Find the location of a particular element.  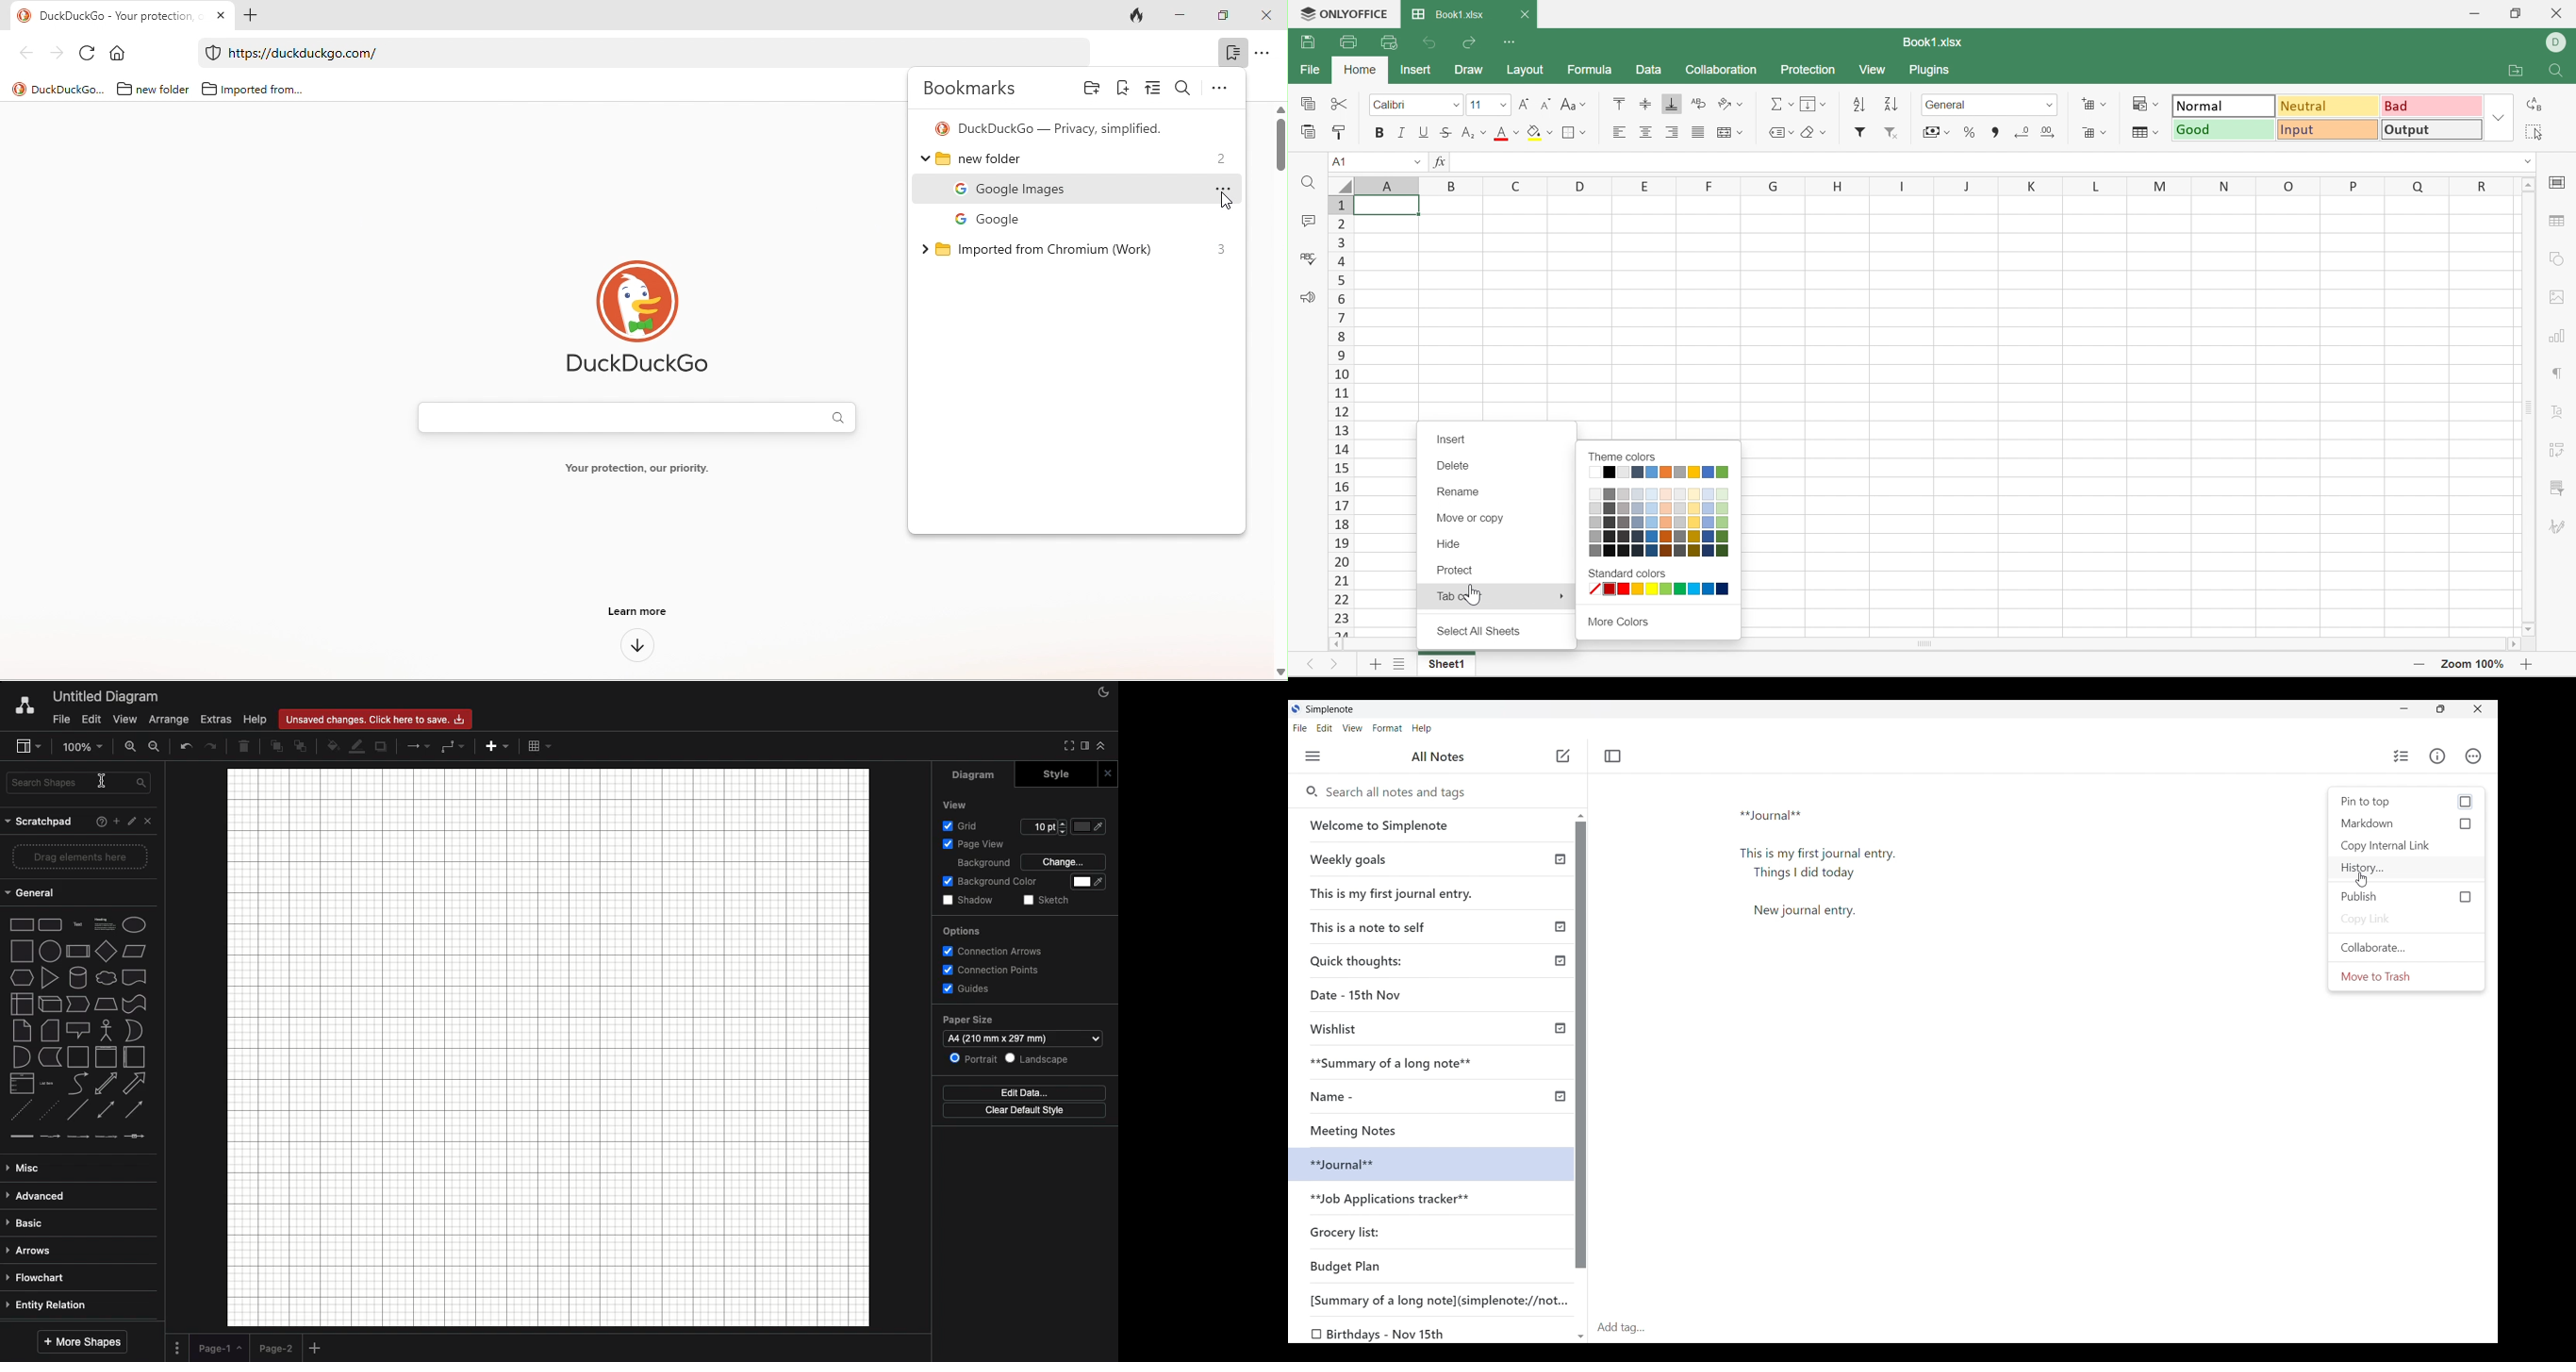

Click to type in tags is located at coordinates (2045, 1329).